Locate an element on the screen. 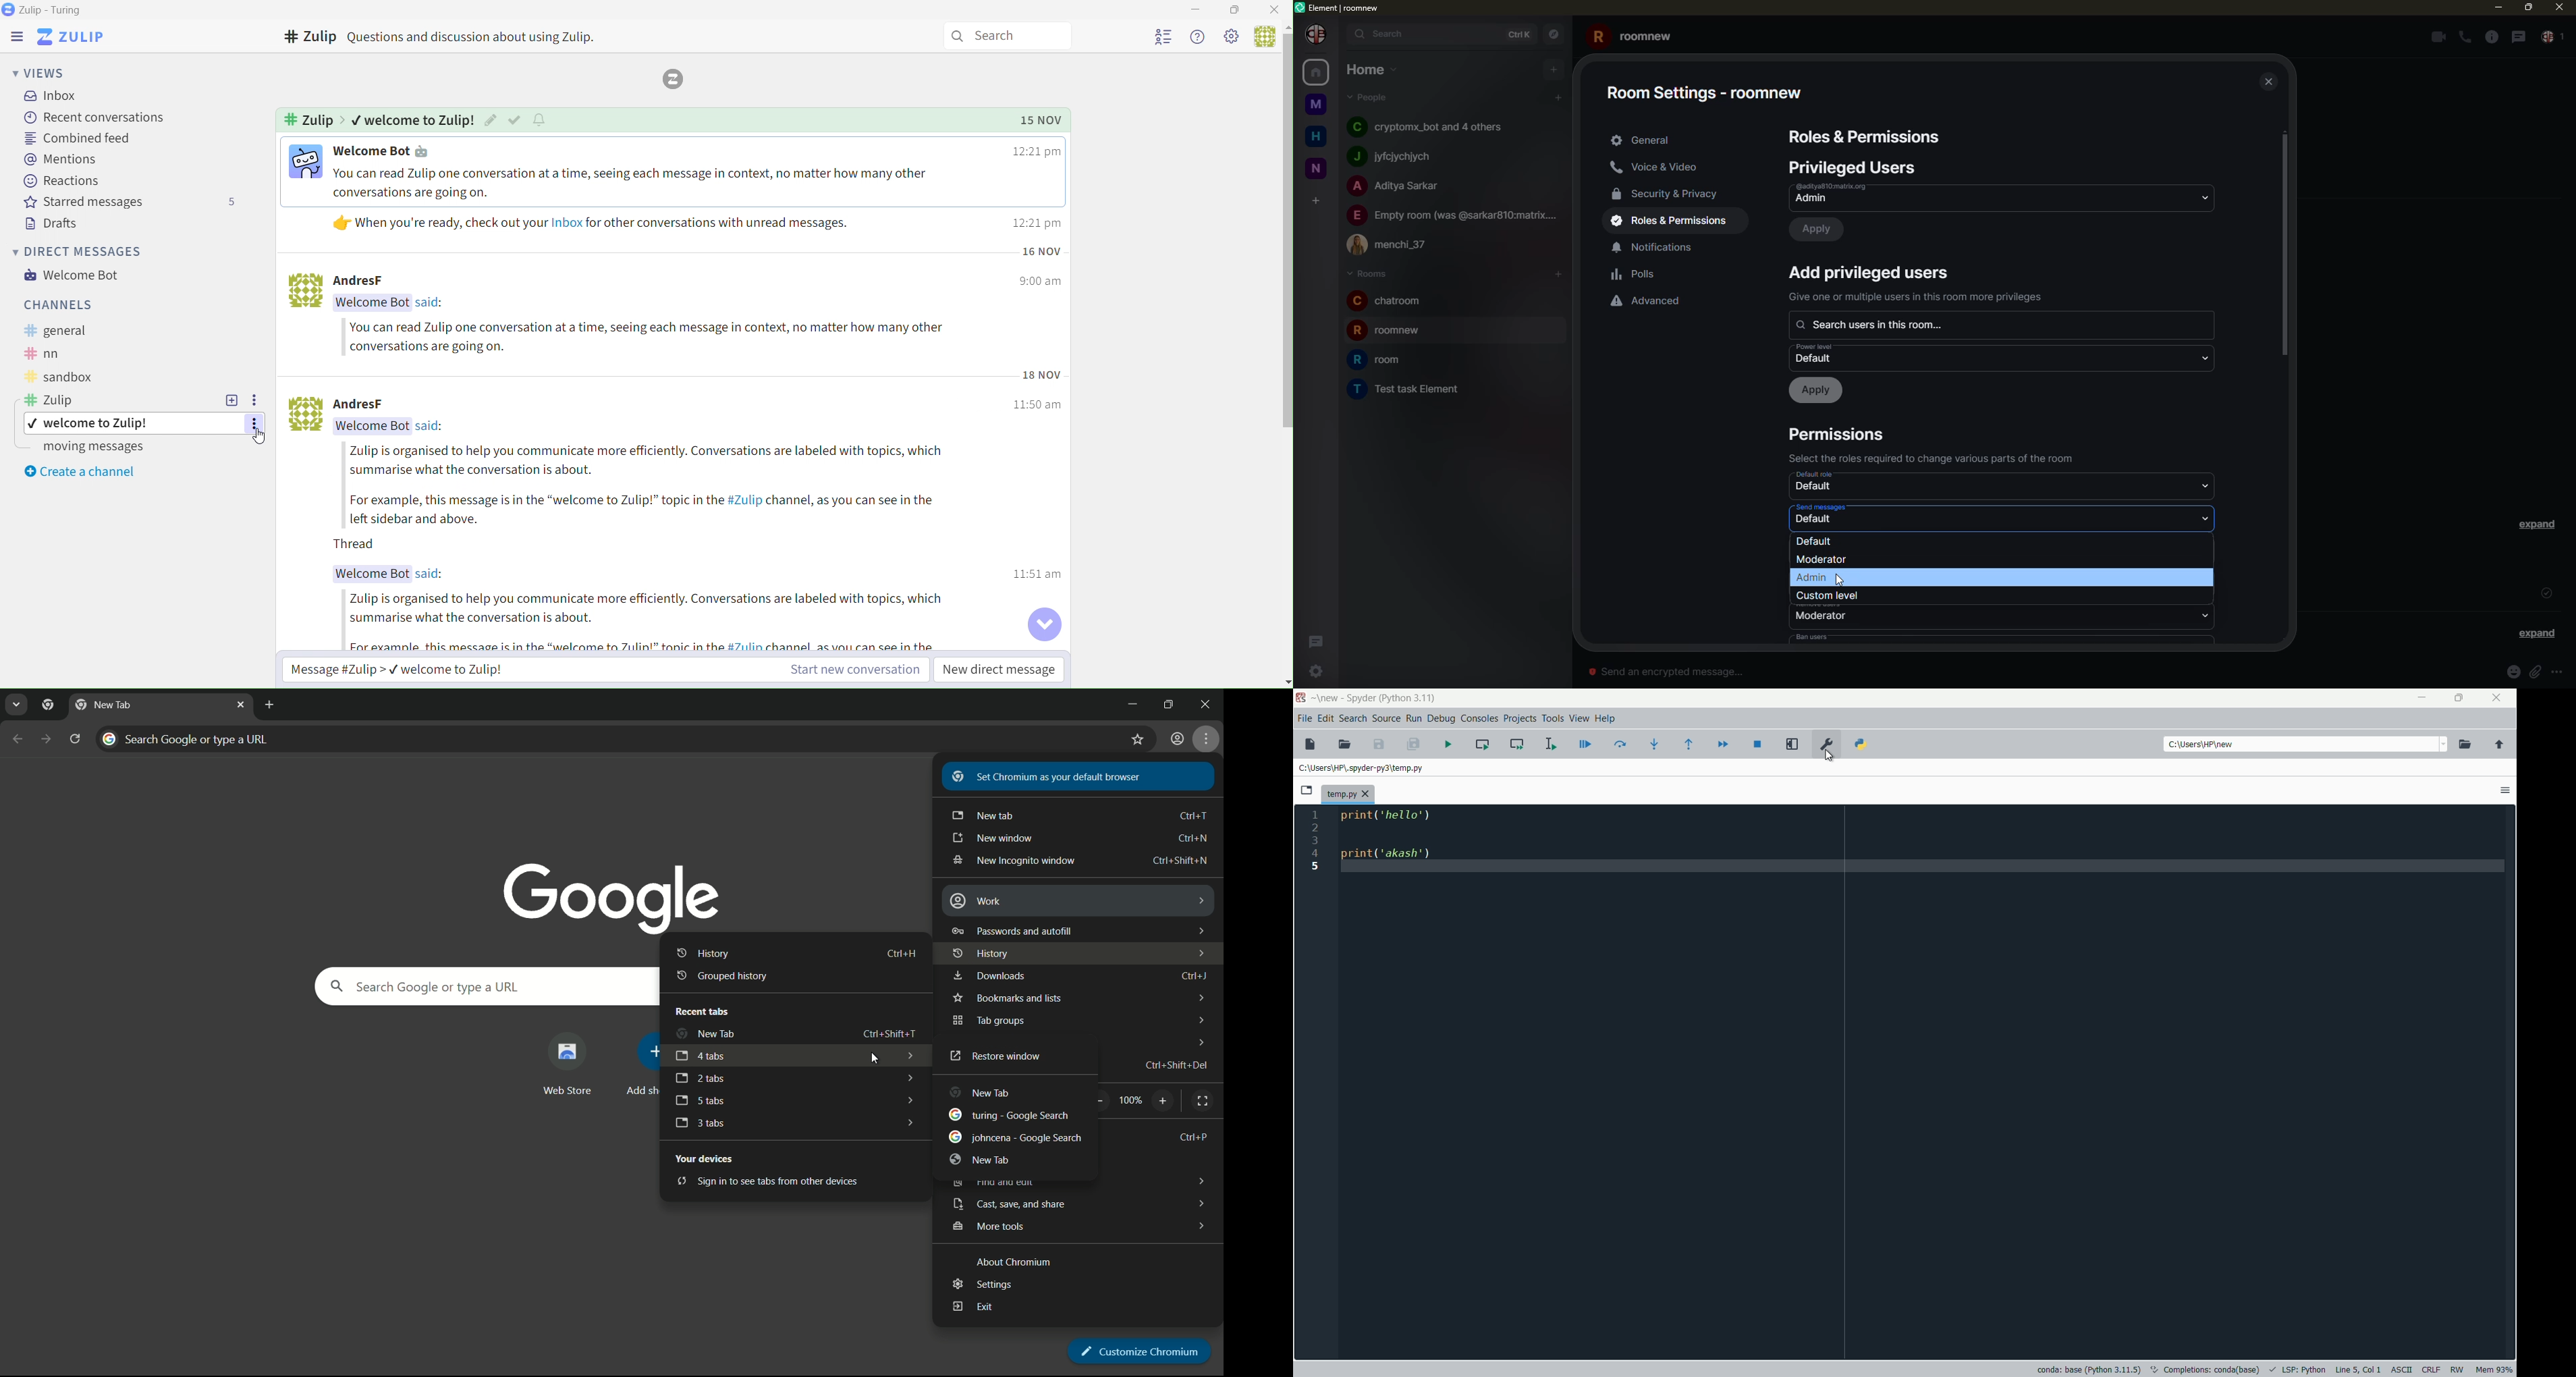  voice is located at coordinates (1659, 168).